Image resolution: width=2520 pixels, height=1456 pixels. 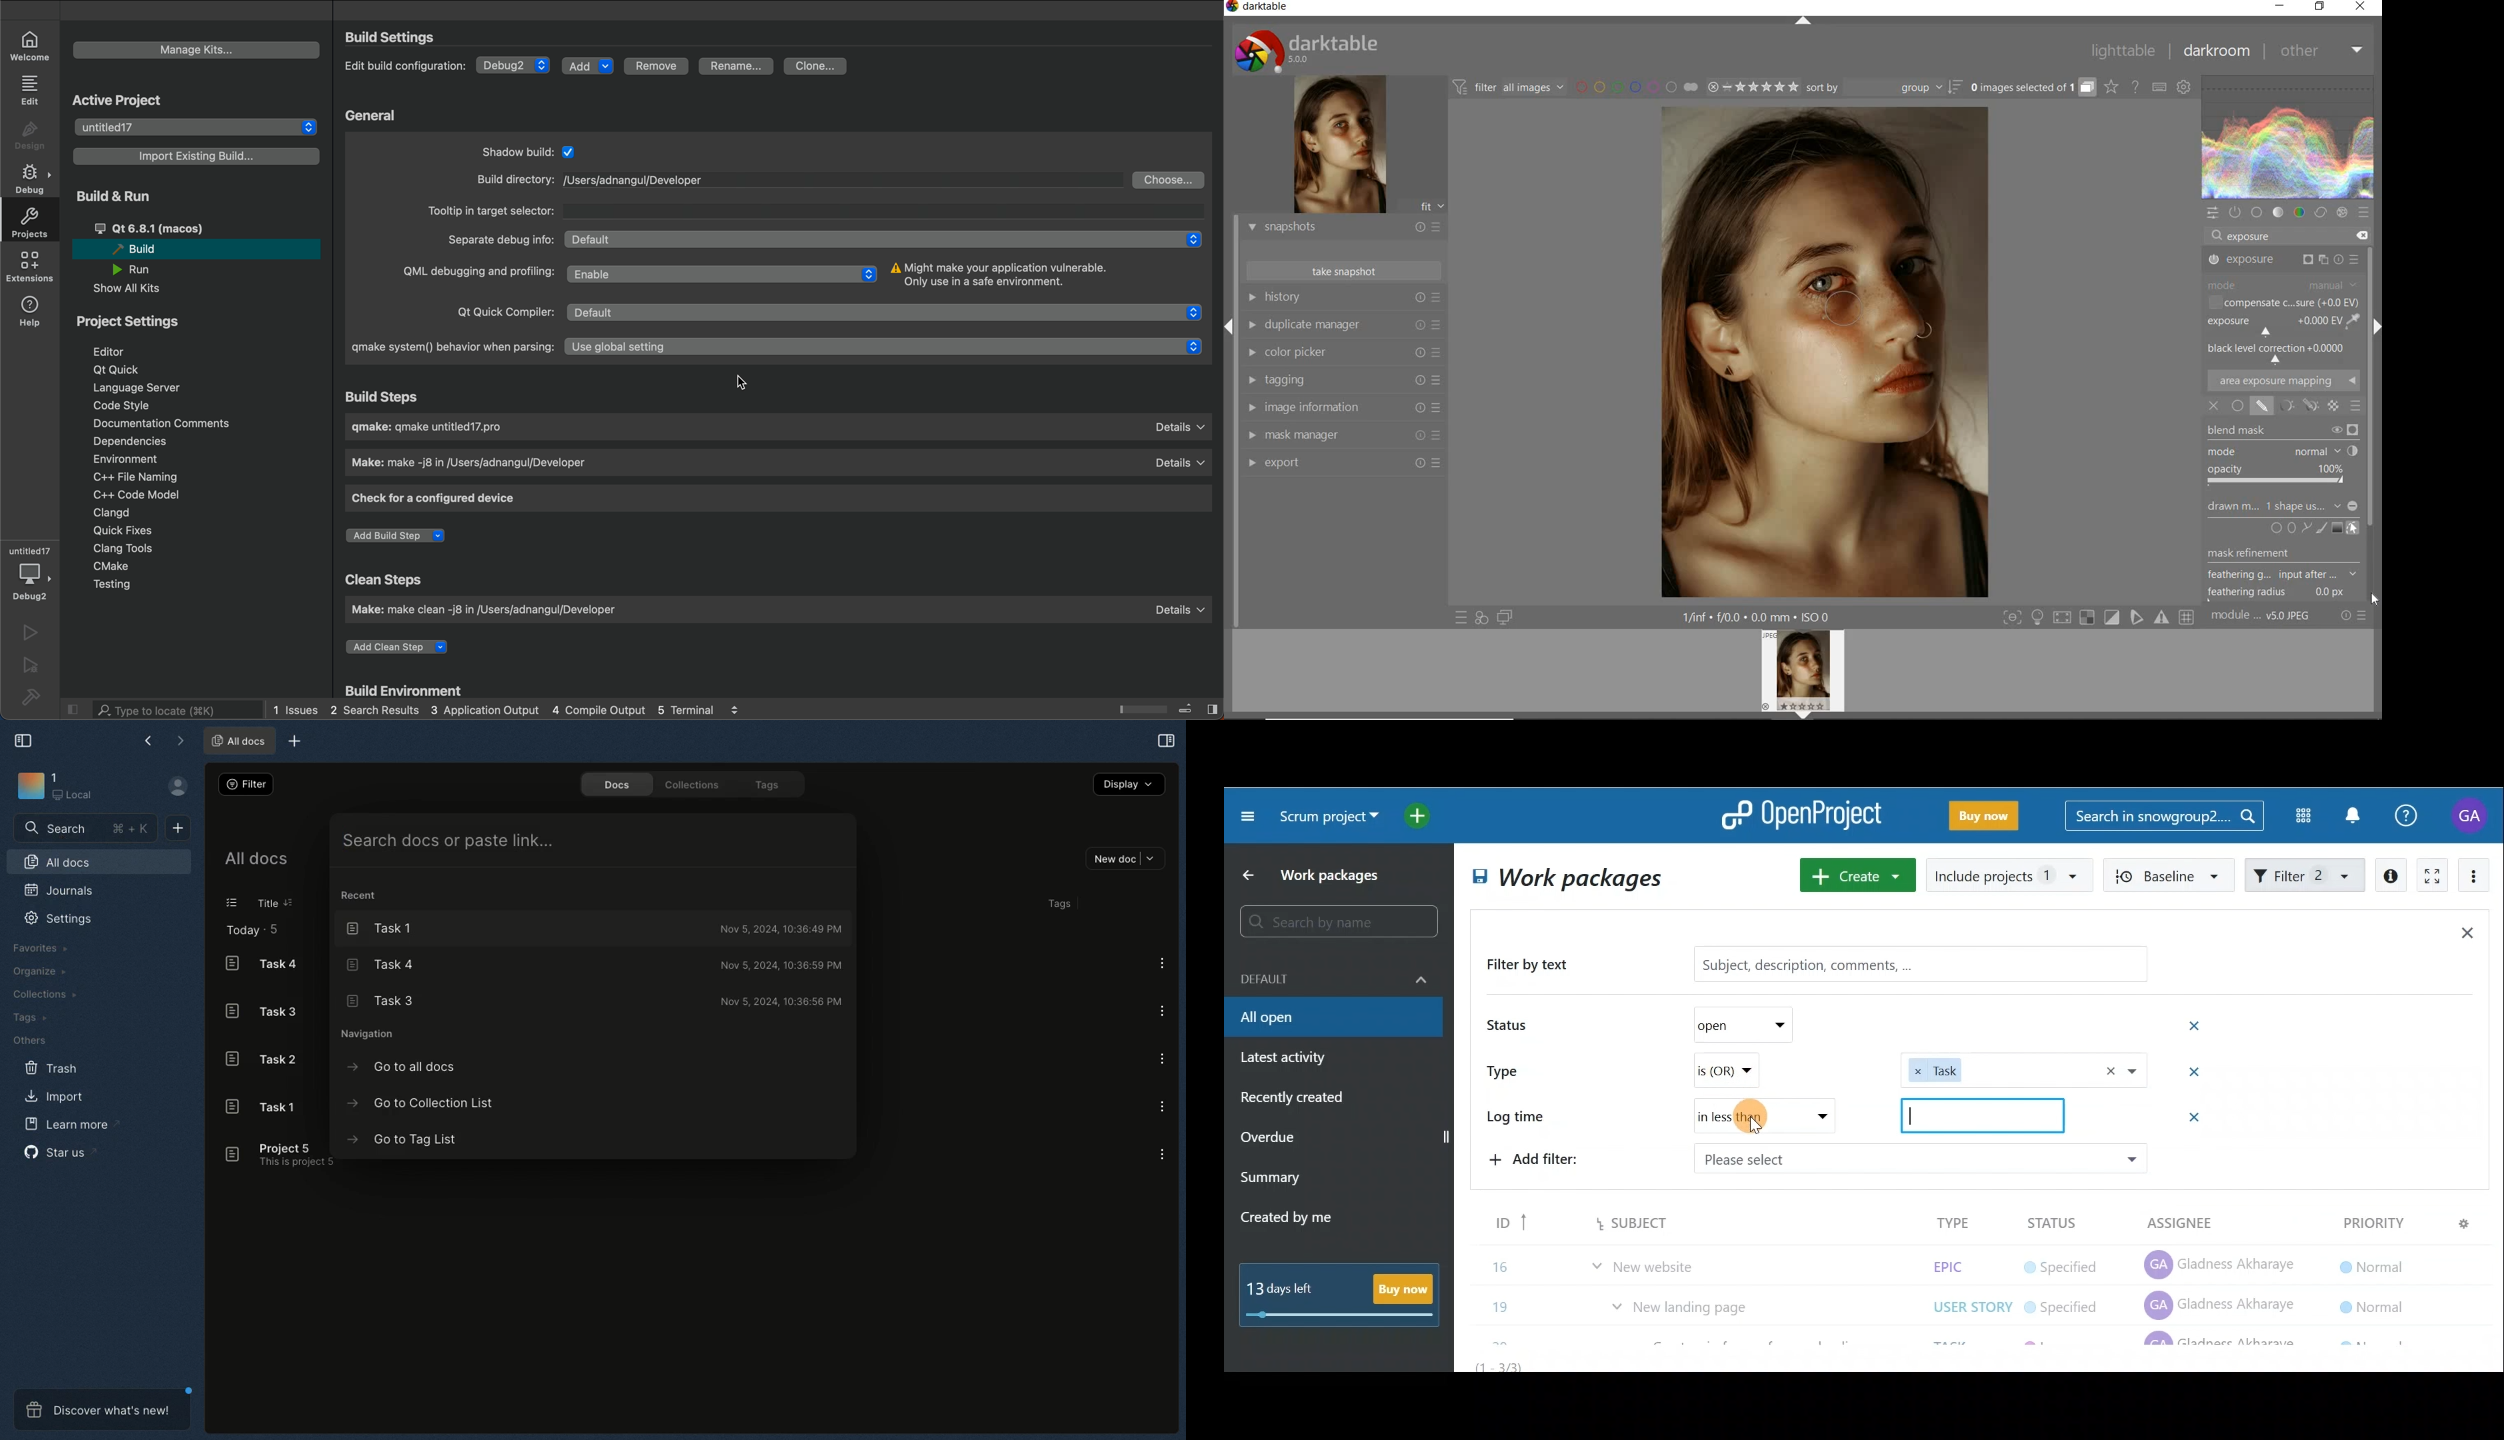 What do you see at coordinates (434, 500) in the screenshot?
I see `check for a configured device` at bounding box center [434, 500].